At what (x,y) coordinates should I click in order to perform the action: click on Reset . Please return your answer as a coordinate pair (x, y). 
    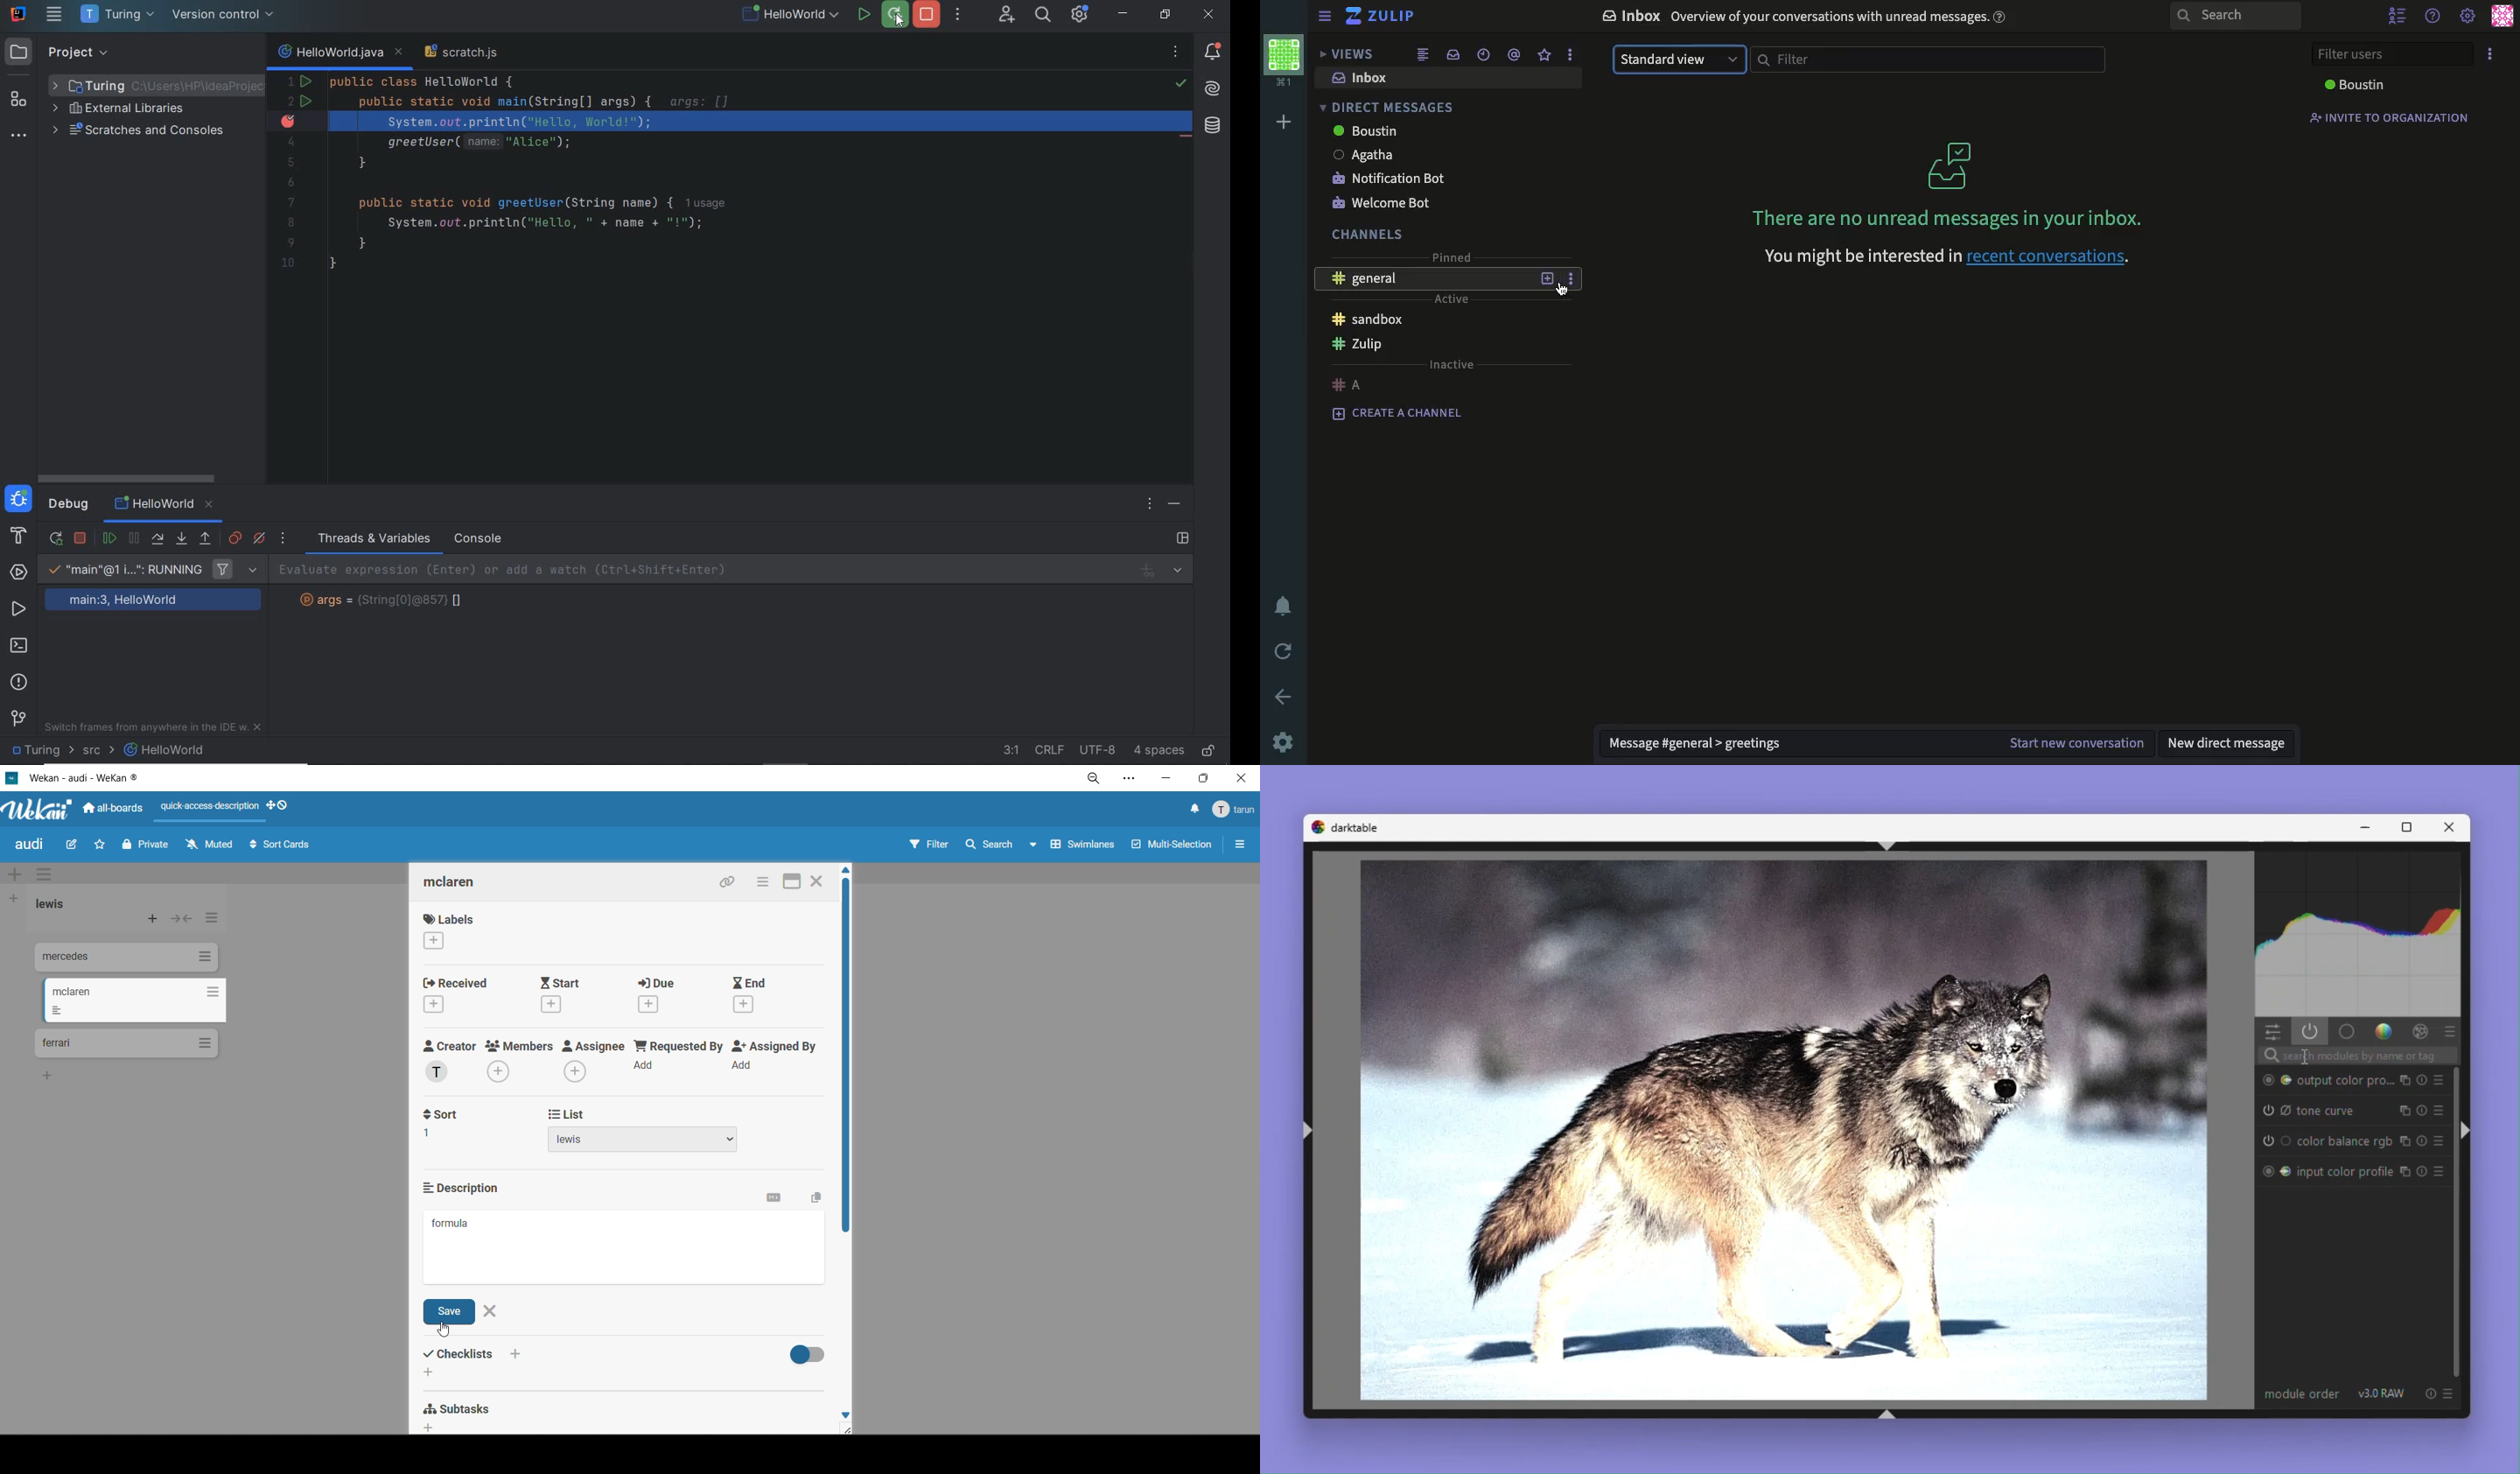
    Looking at the image, I should click on (2424, 1141).